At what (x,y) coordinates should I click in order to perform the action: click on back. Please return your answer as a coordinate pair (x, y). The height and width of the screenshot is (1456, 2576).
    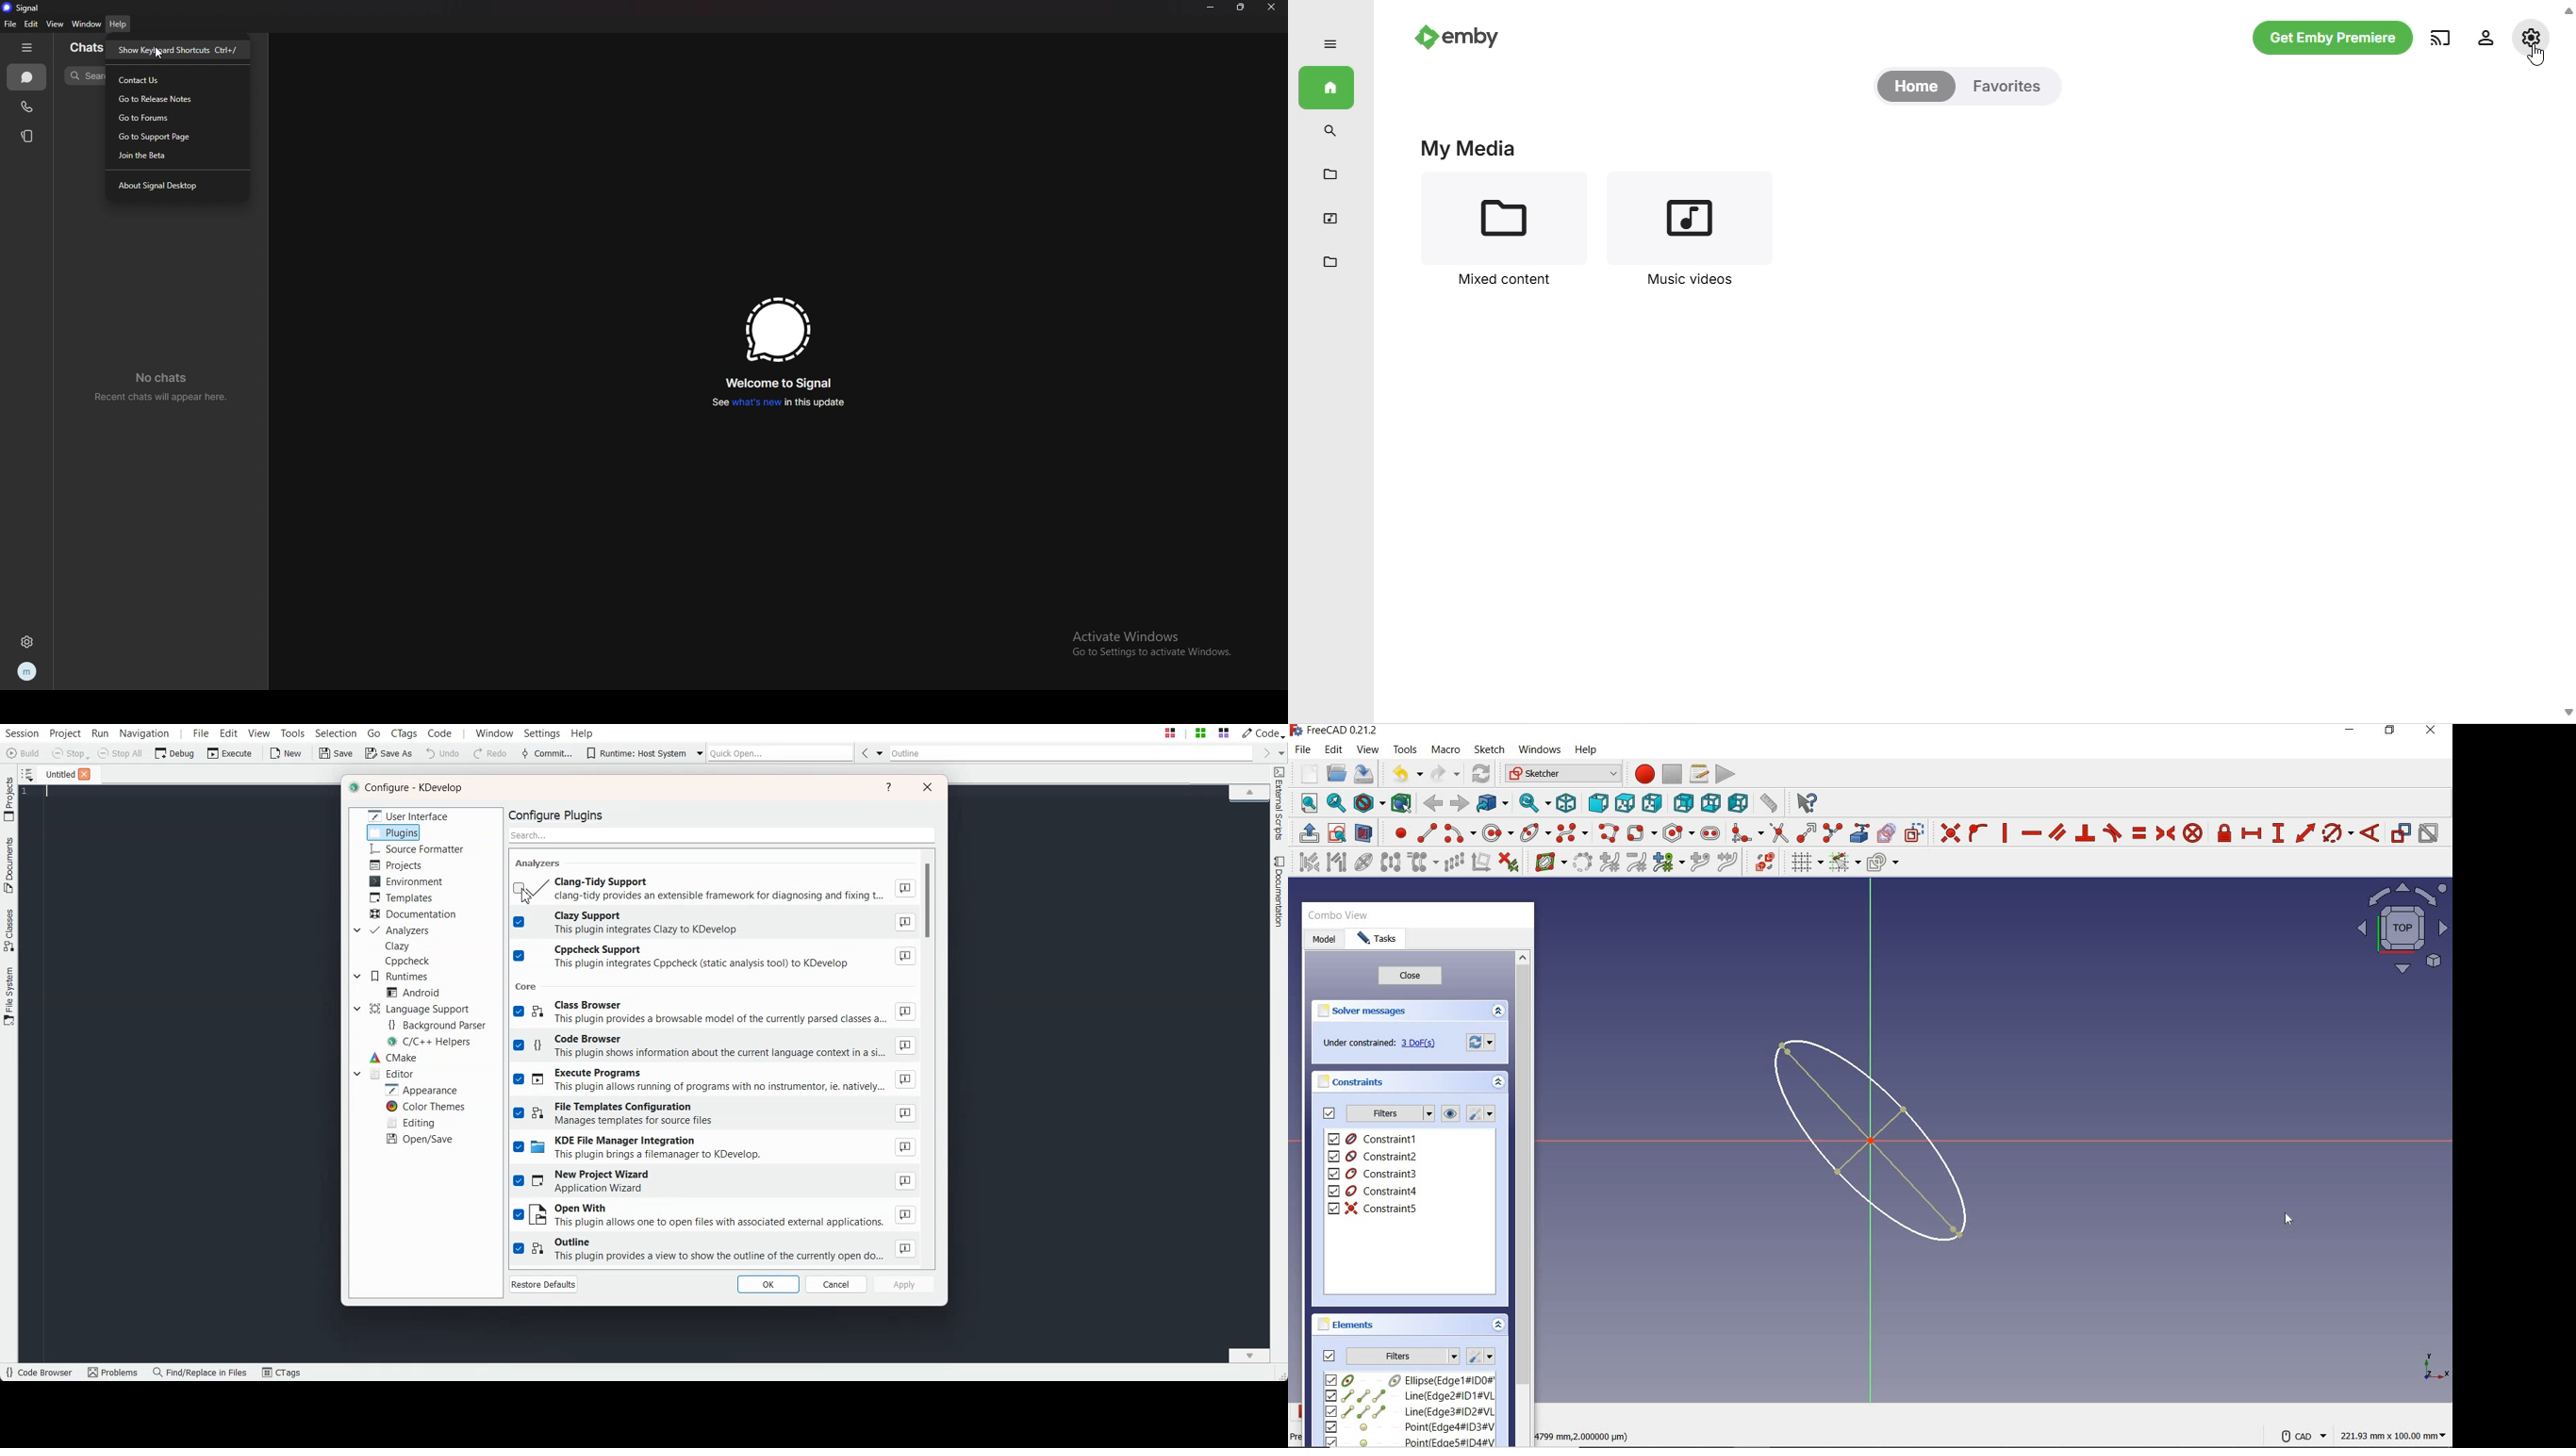
    Looking at the image, I should click on (1432, 804).